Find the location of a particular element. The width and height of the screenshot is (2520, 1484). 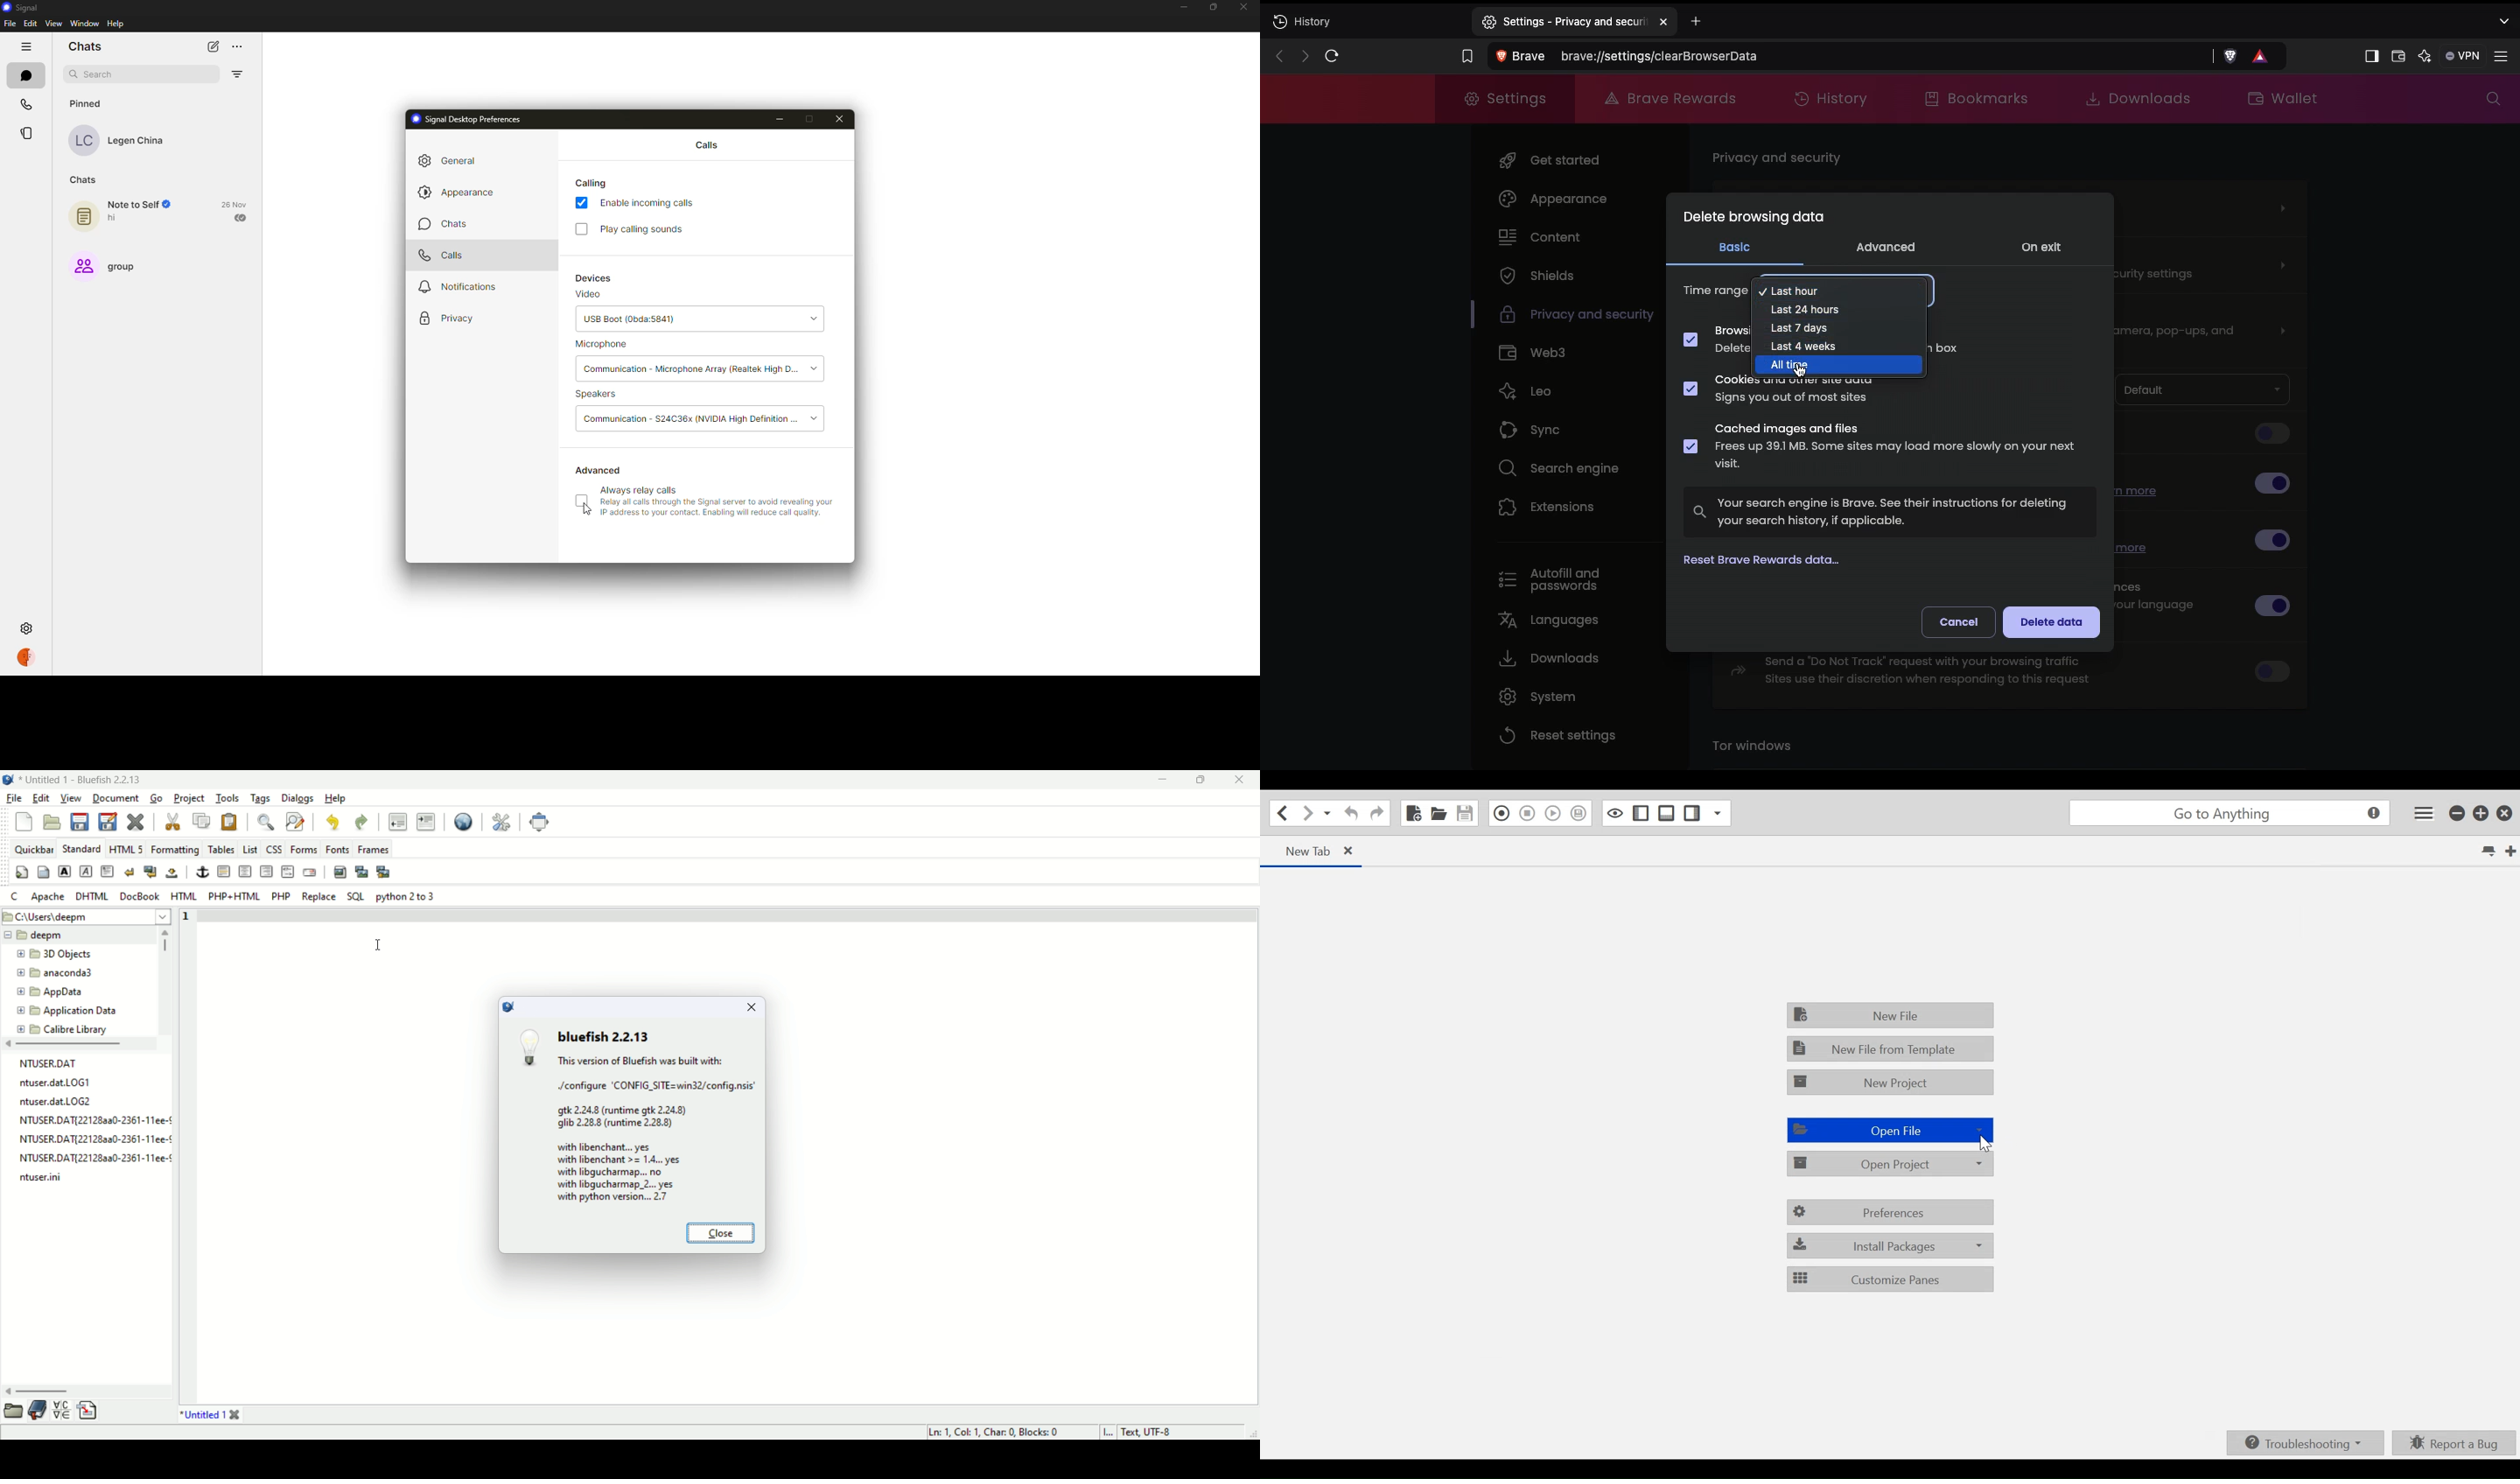

enable incoming calls is located at coordinates (650, 202).